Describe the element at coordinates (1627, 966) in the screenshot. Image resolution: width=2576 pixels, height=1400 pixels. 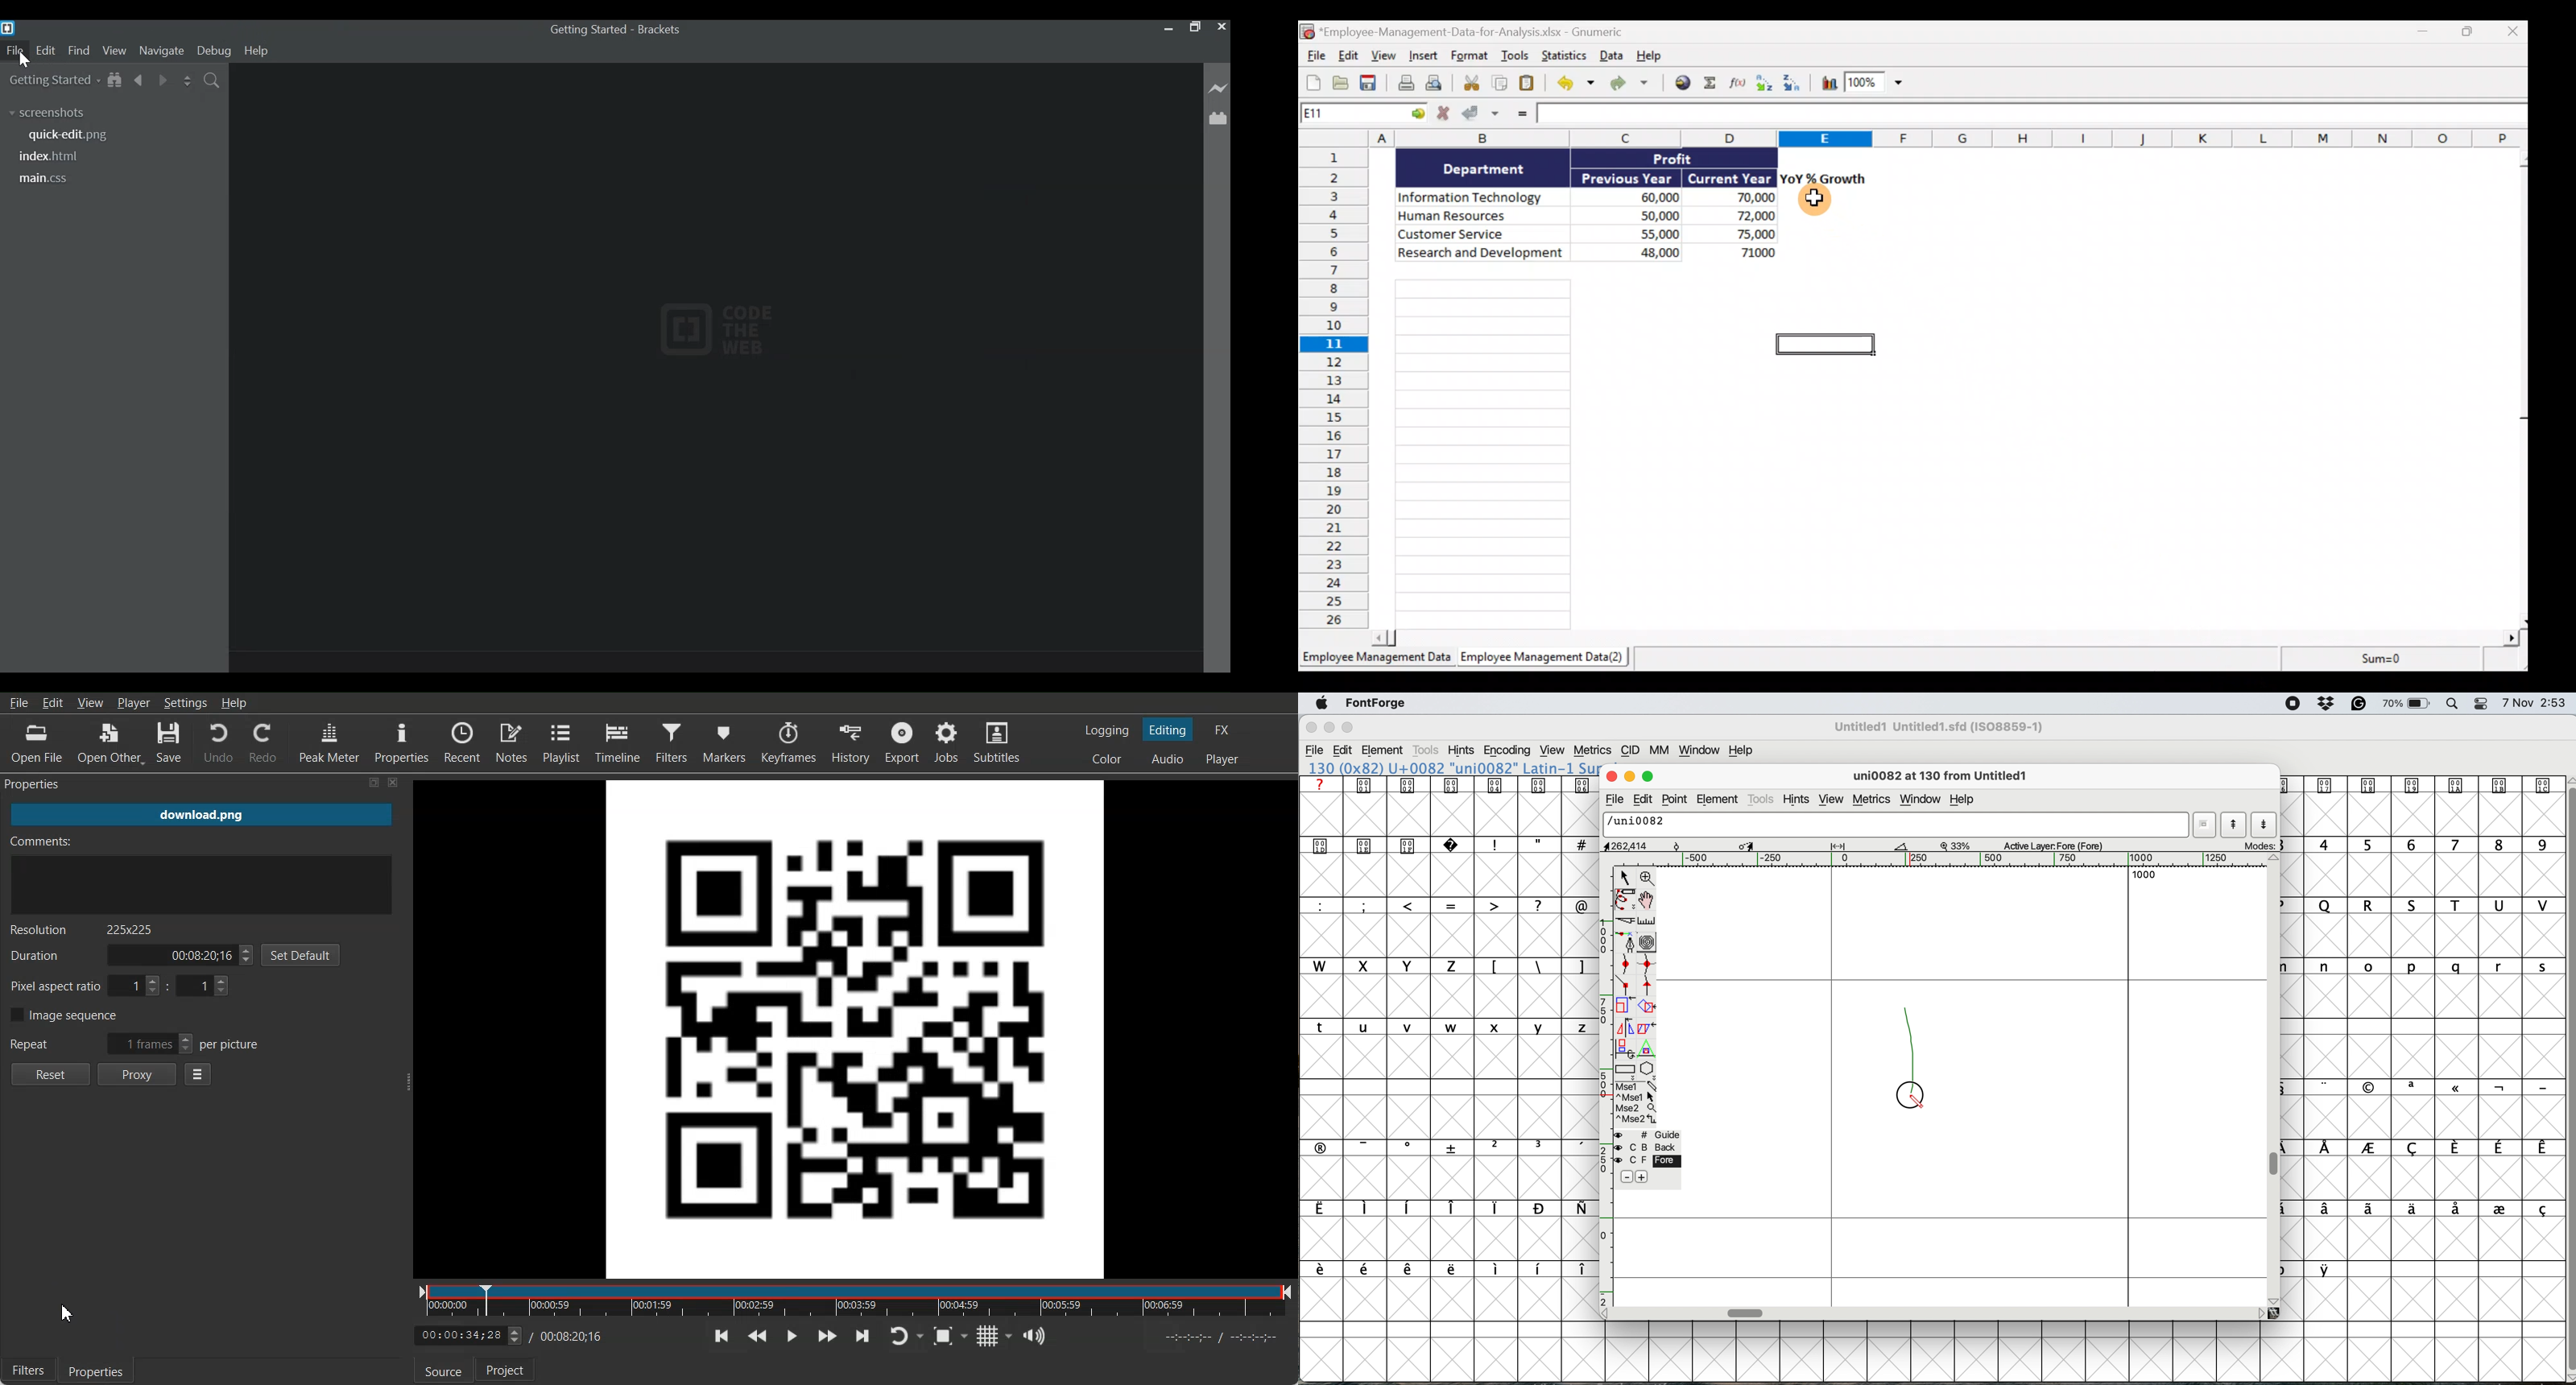
I see `add a curve point` at that location.